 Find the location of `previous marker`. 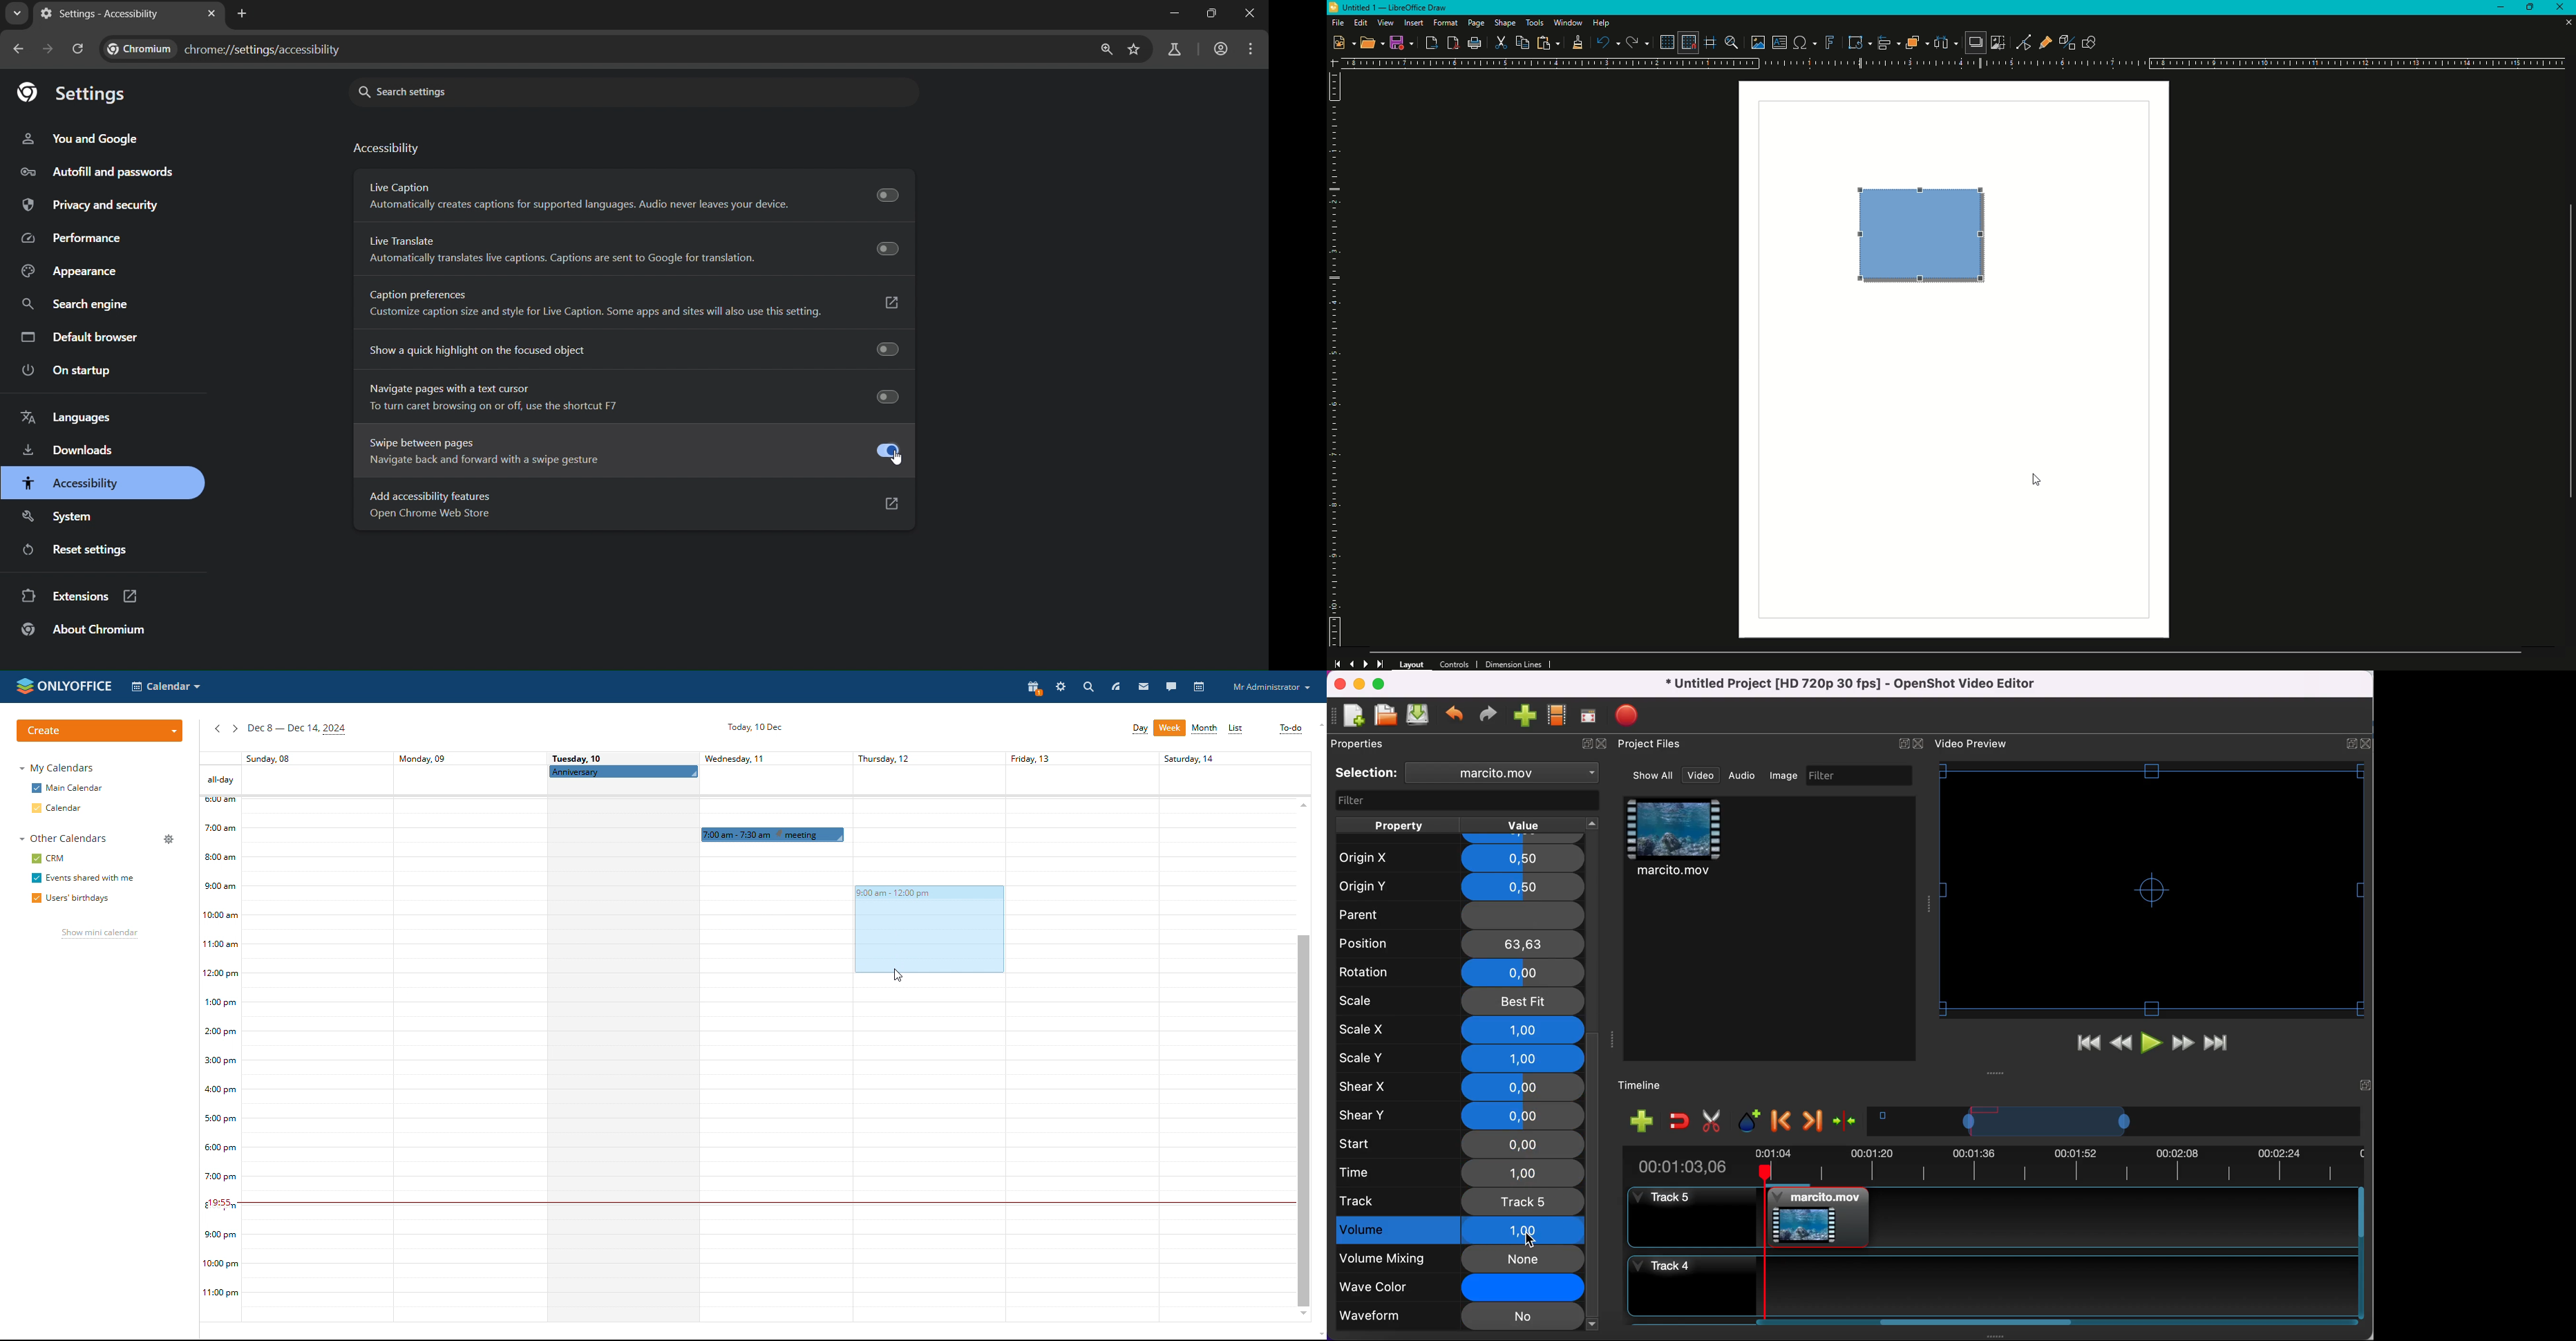

previous marker is located at coordinates (1783, 1122).